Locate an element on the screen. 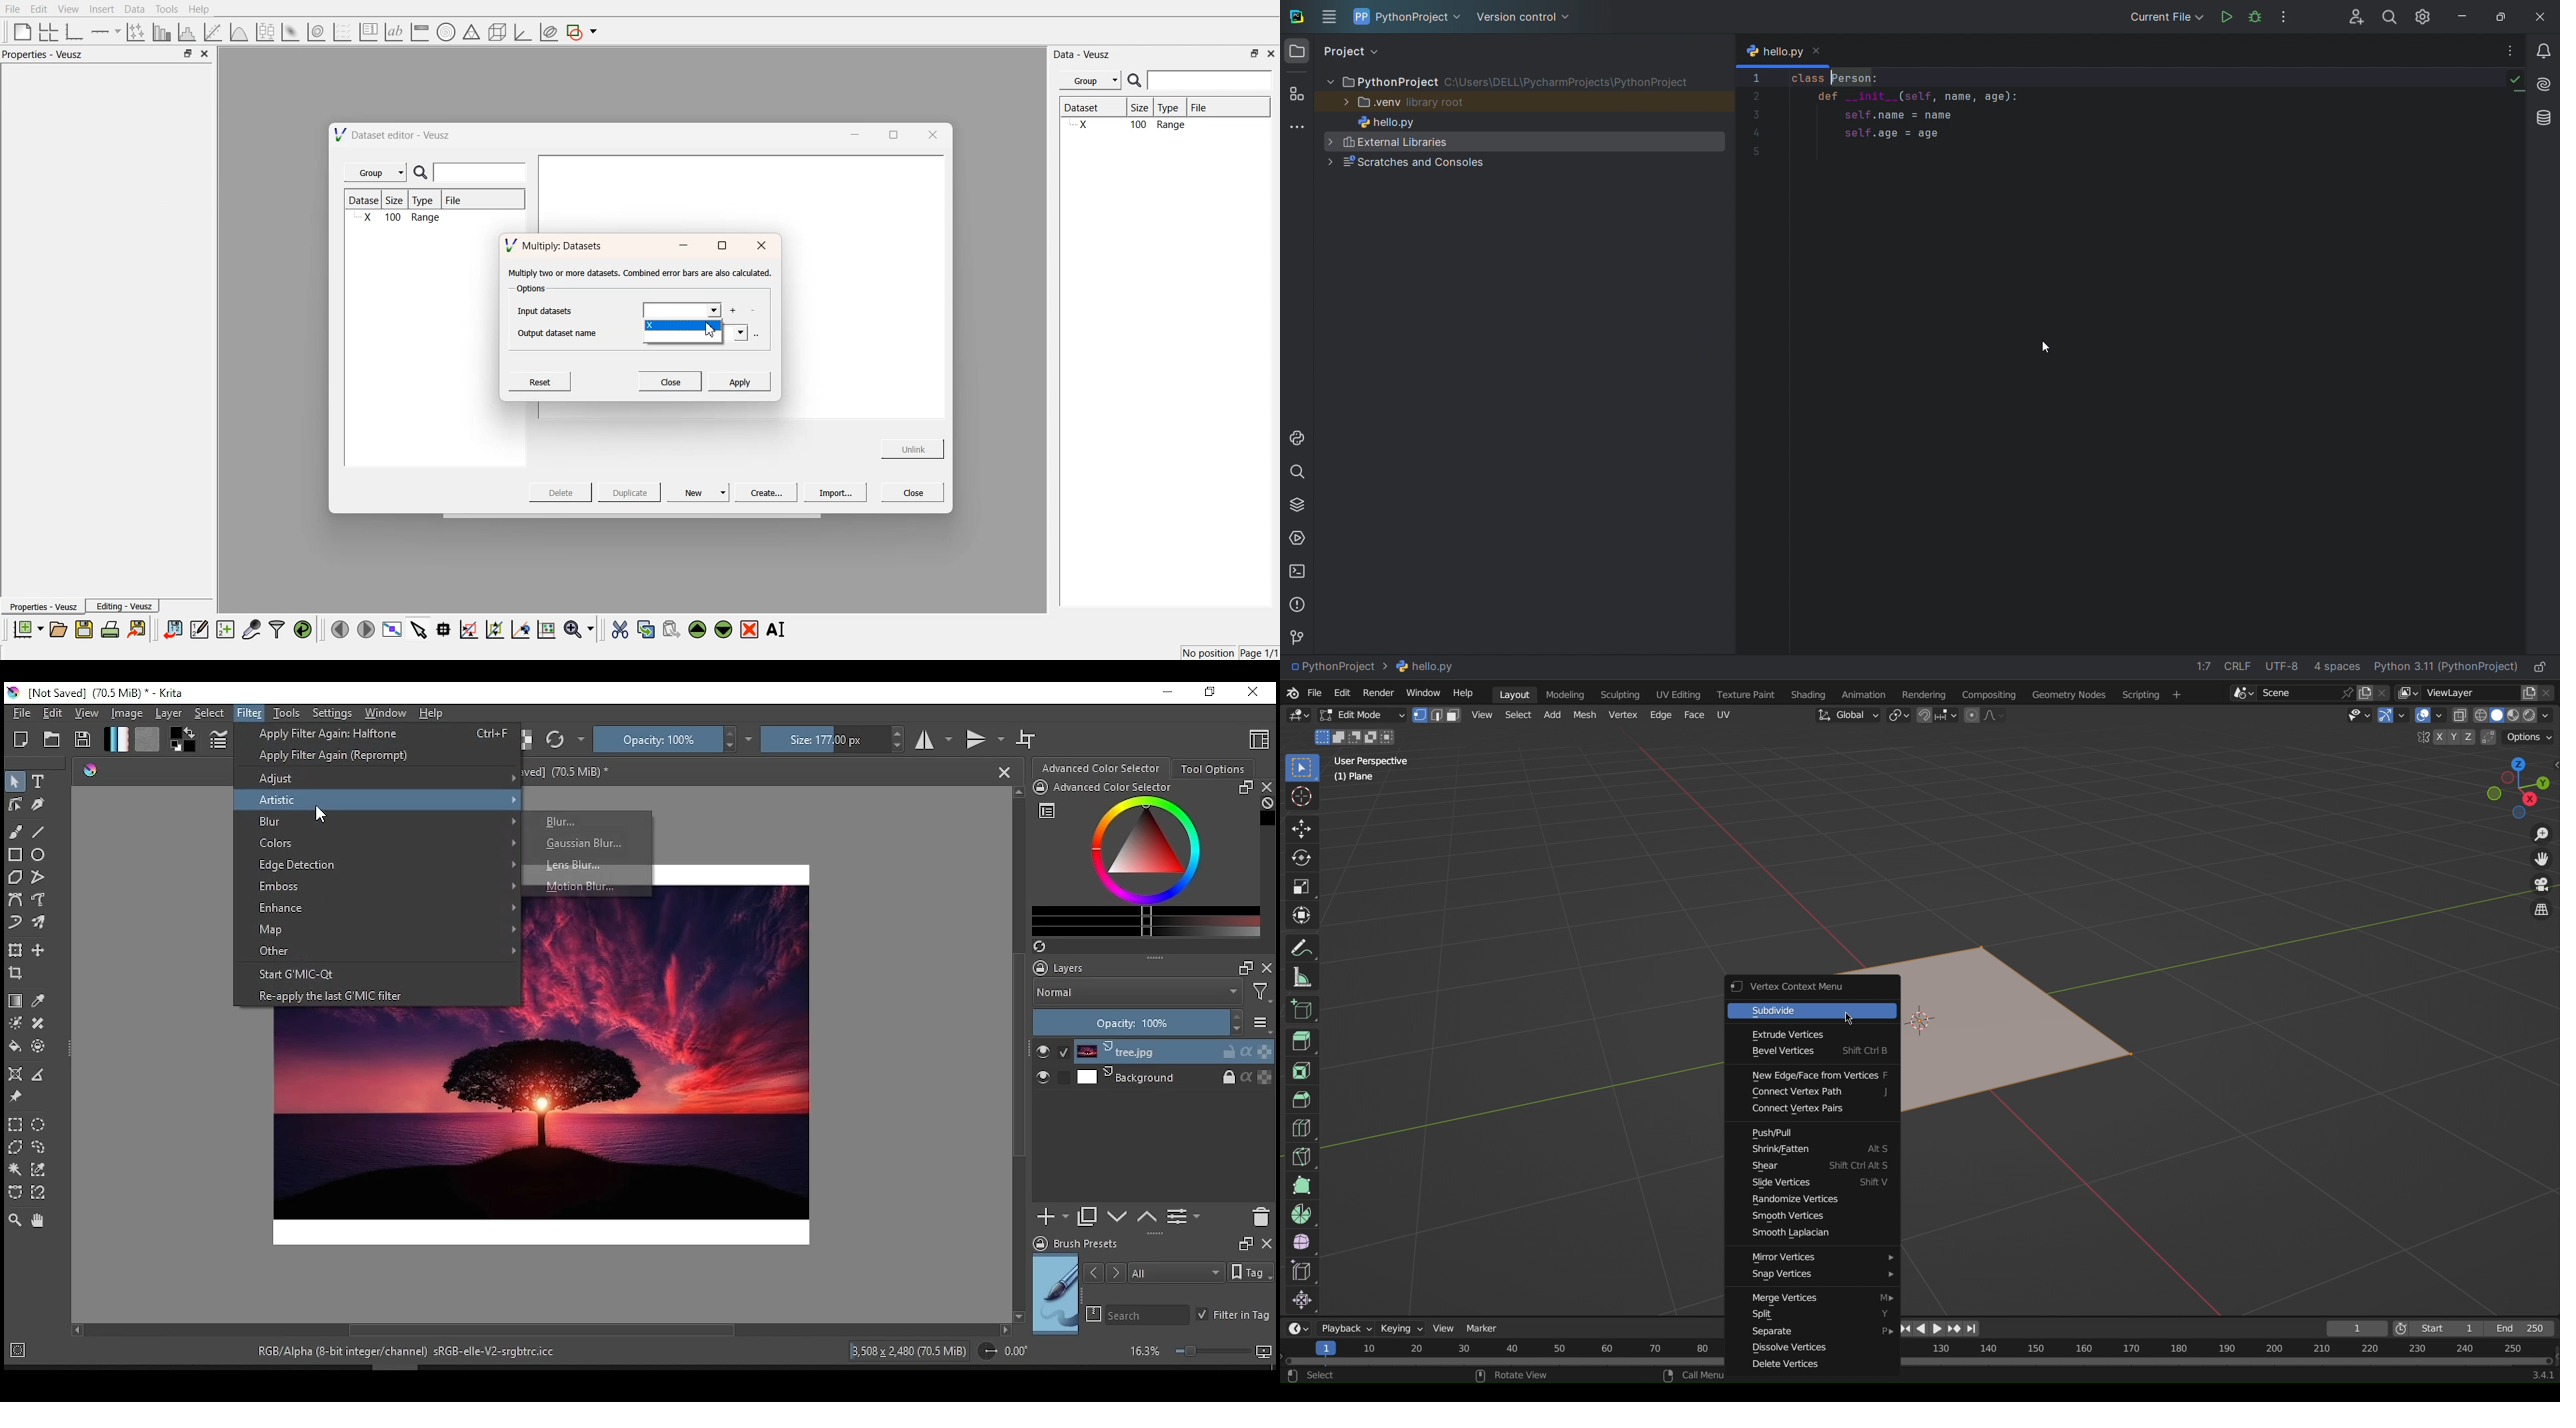 The height and width of the screenshot is (1428, 2576). layer visibility on/off is located at coordinates (1052, 1050).